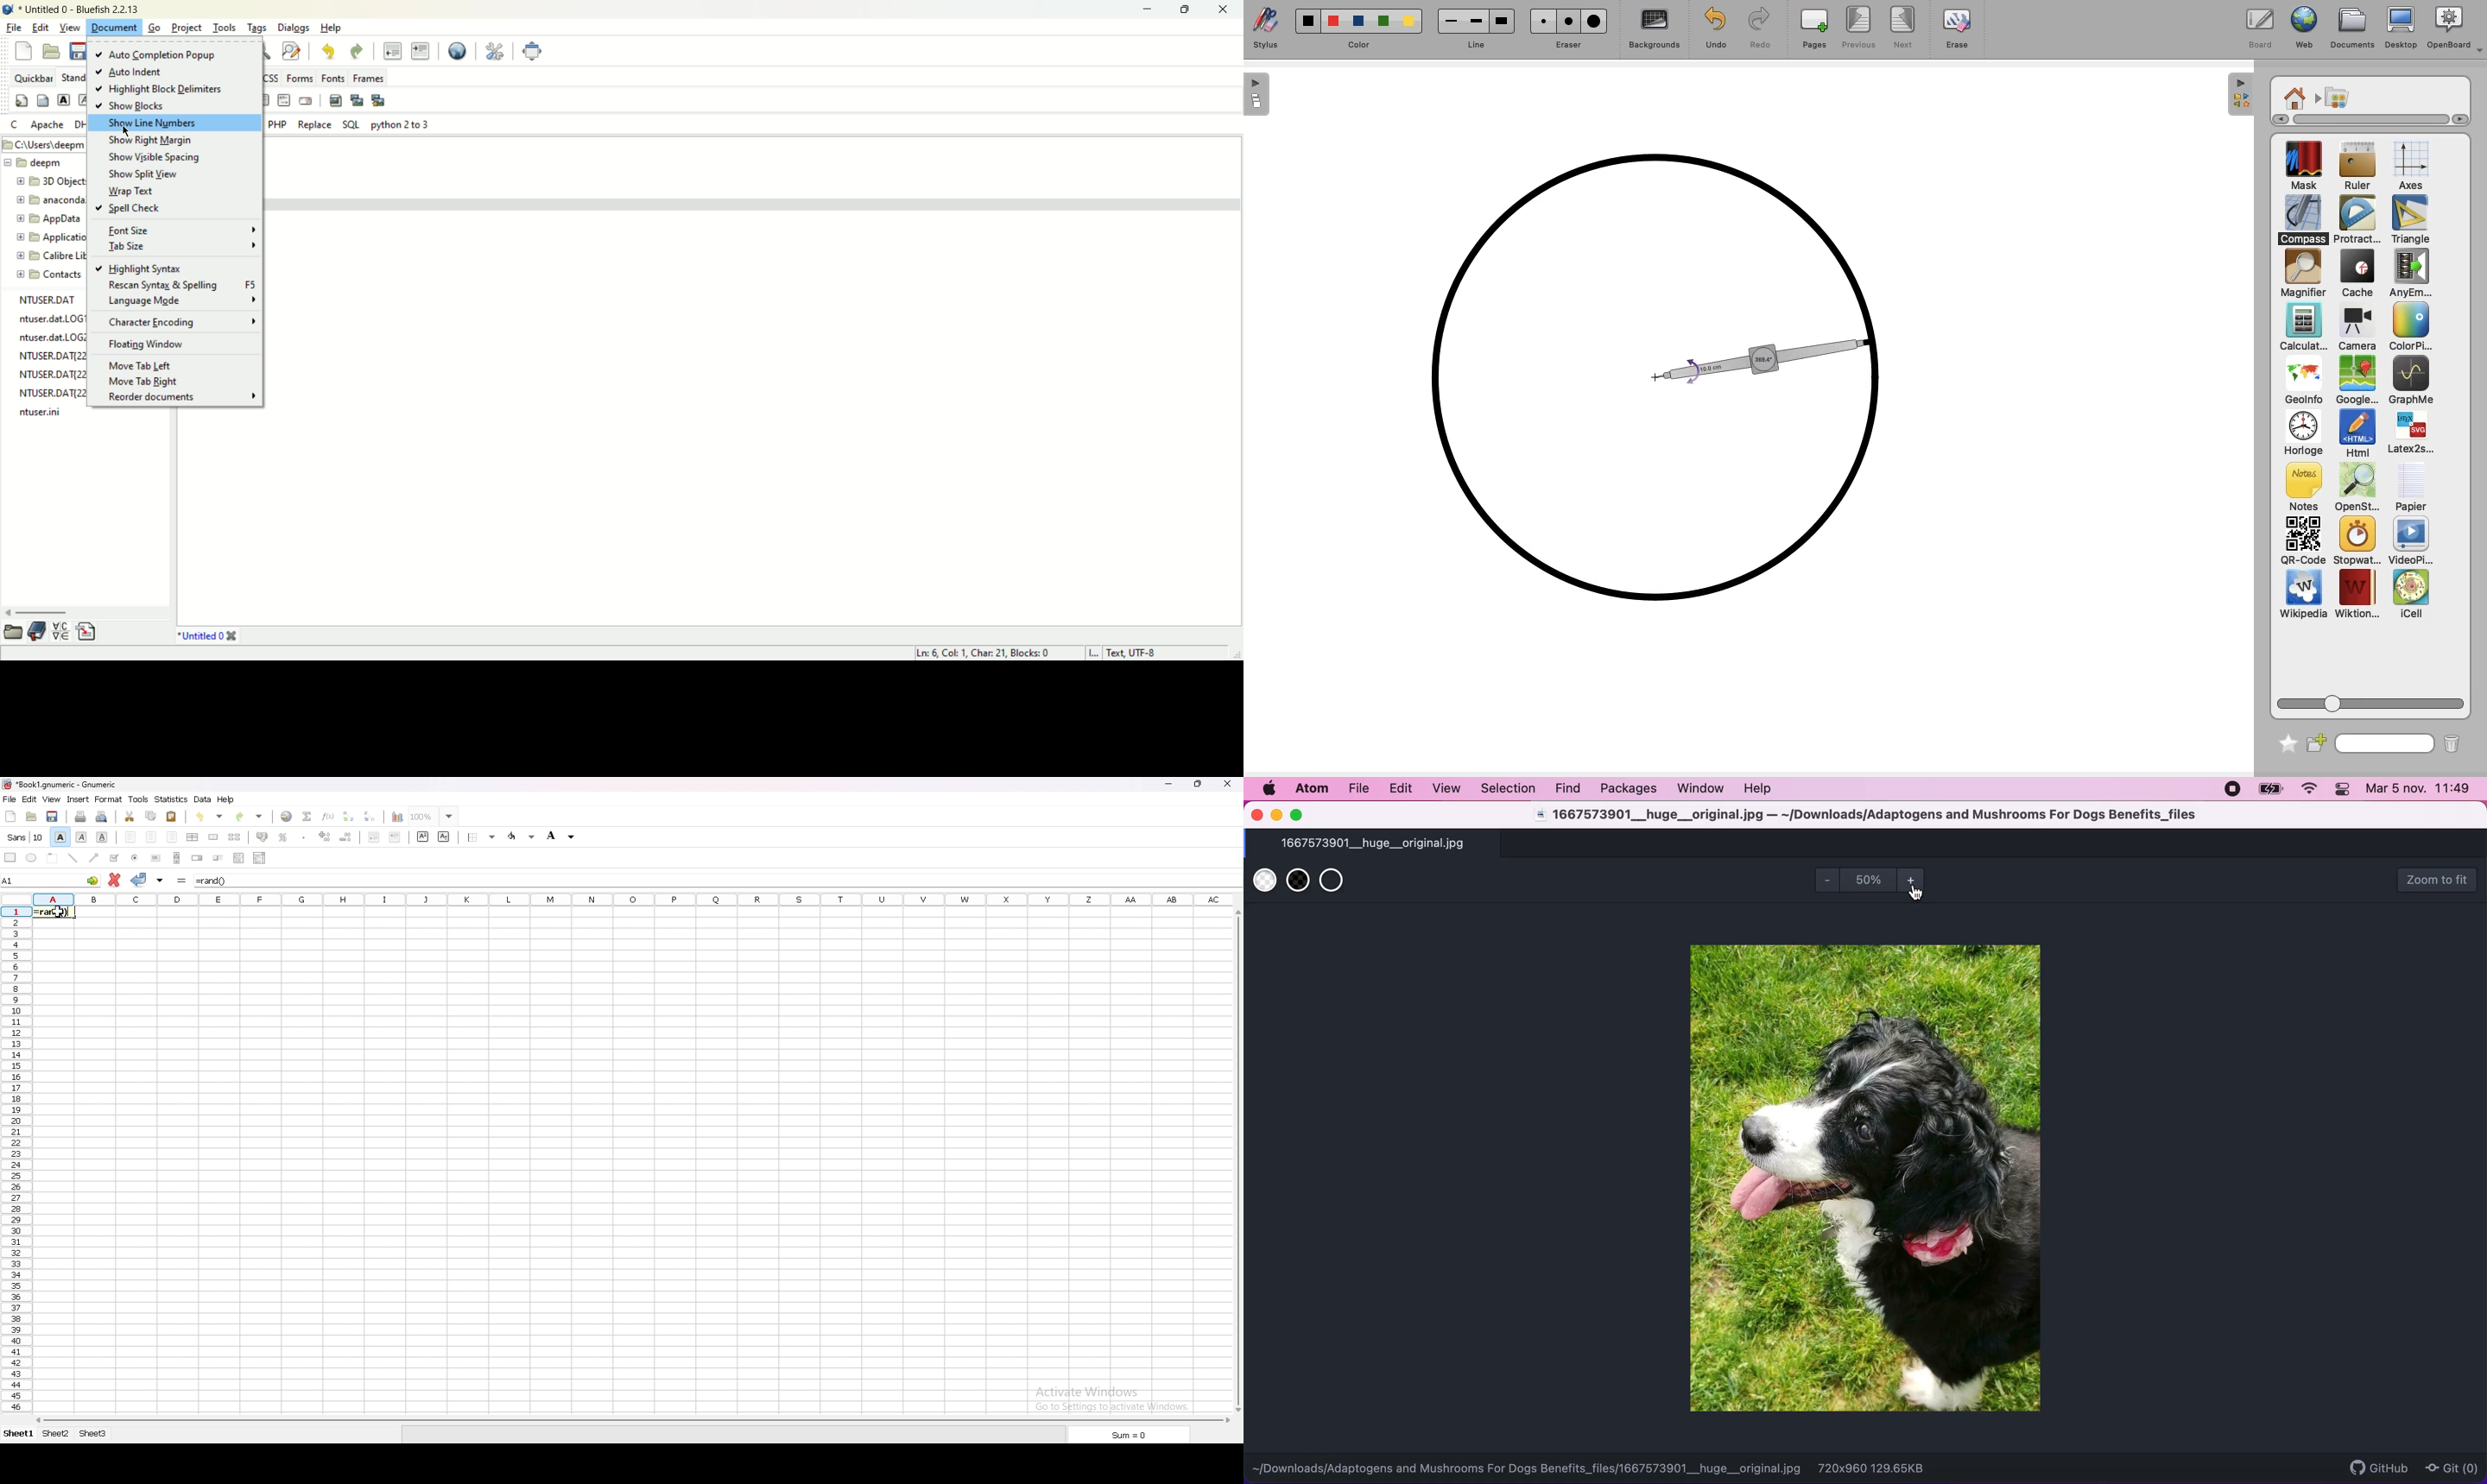  Describe the element at coordinates (43, 144) in the screenshot. I see `Folder path` at that location.